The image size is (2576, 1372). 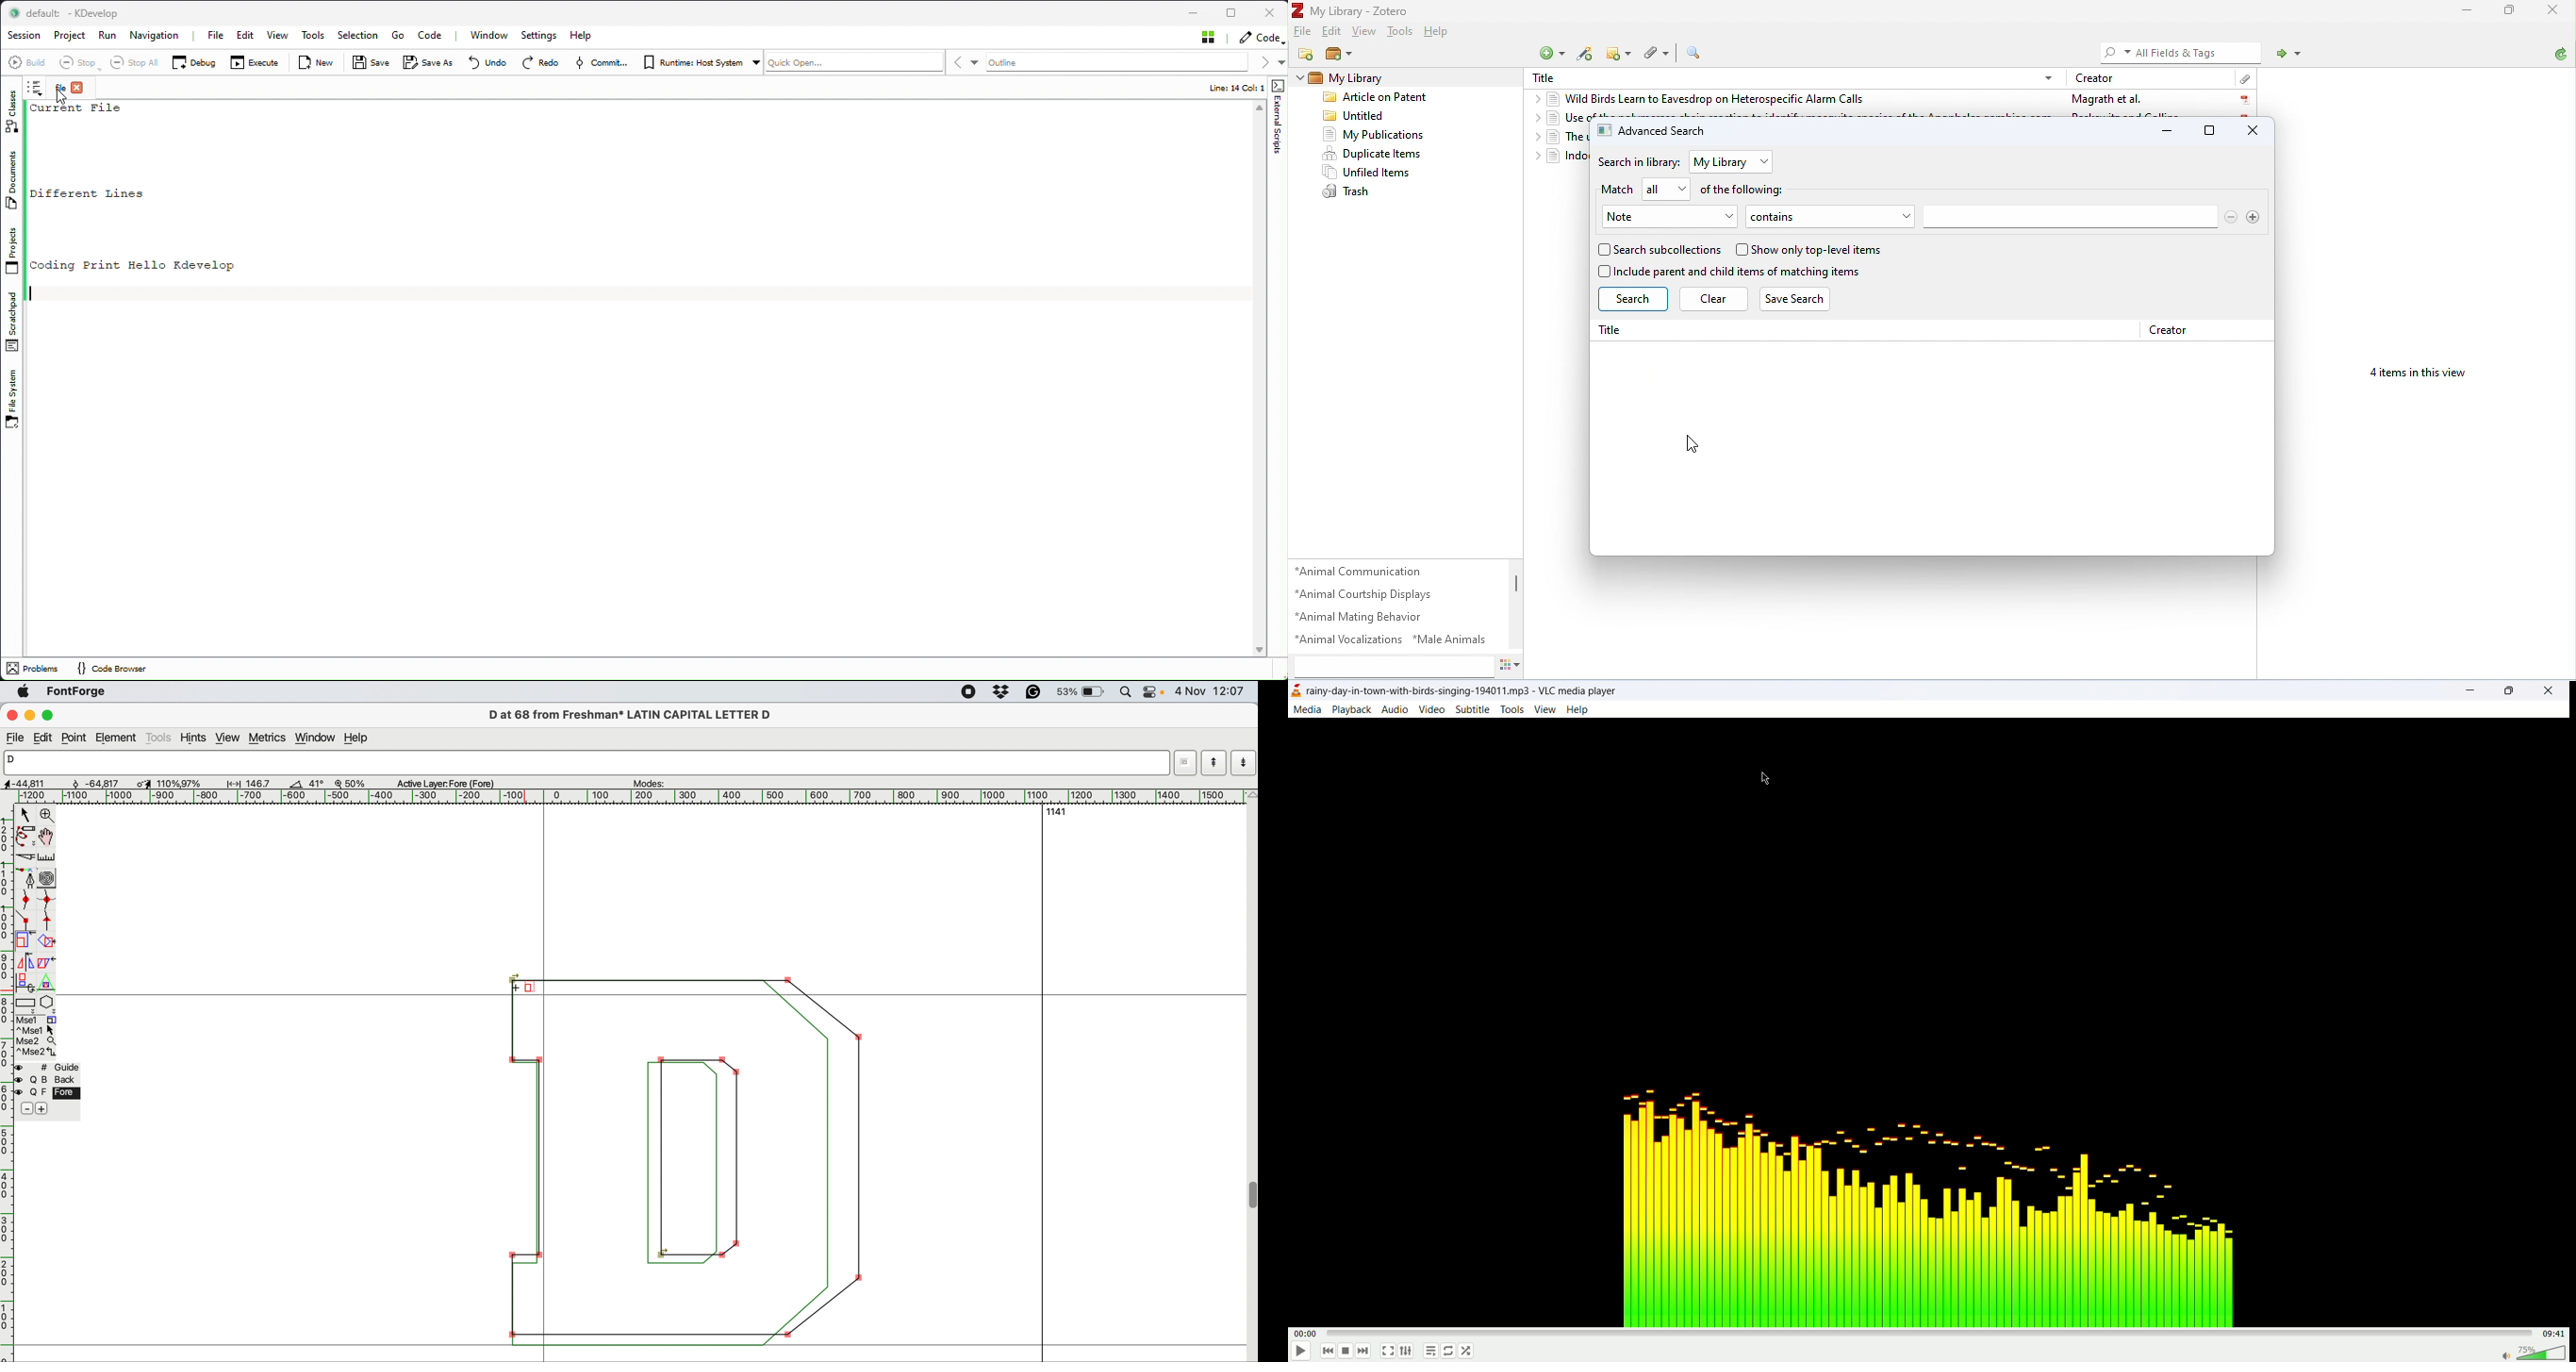 I want to click on add attachment, so click(x=1658, y=54).